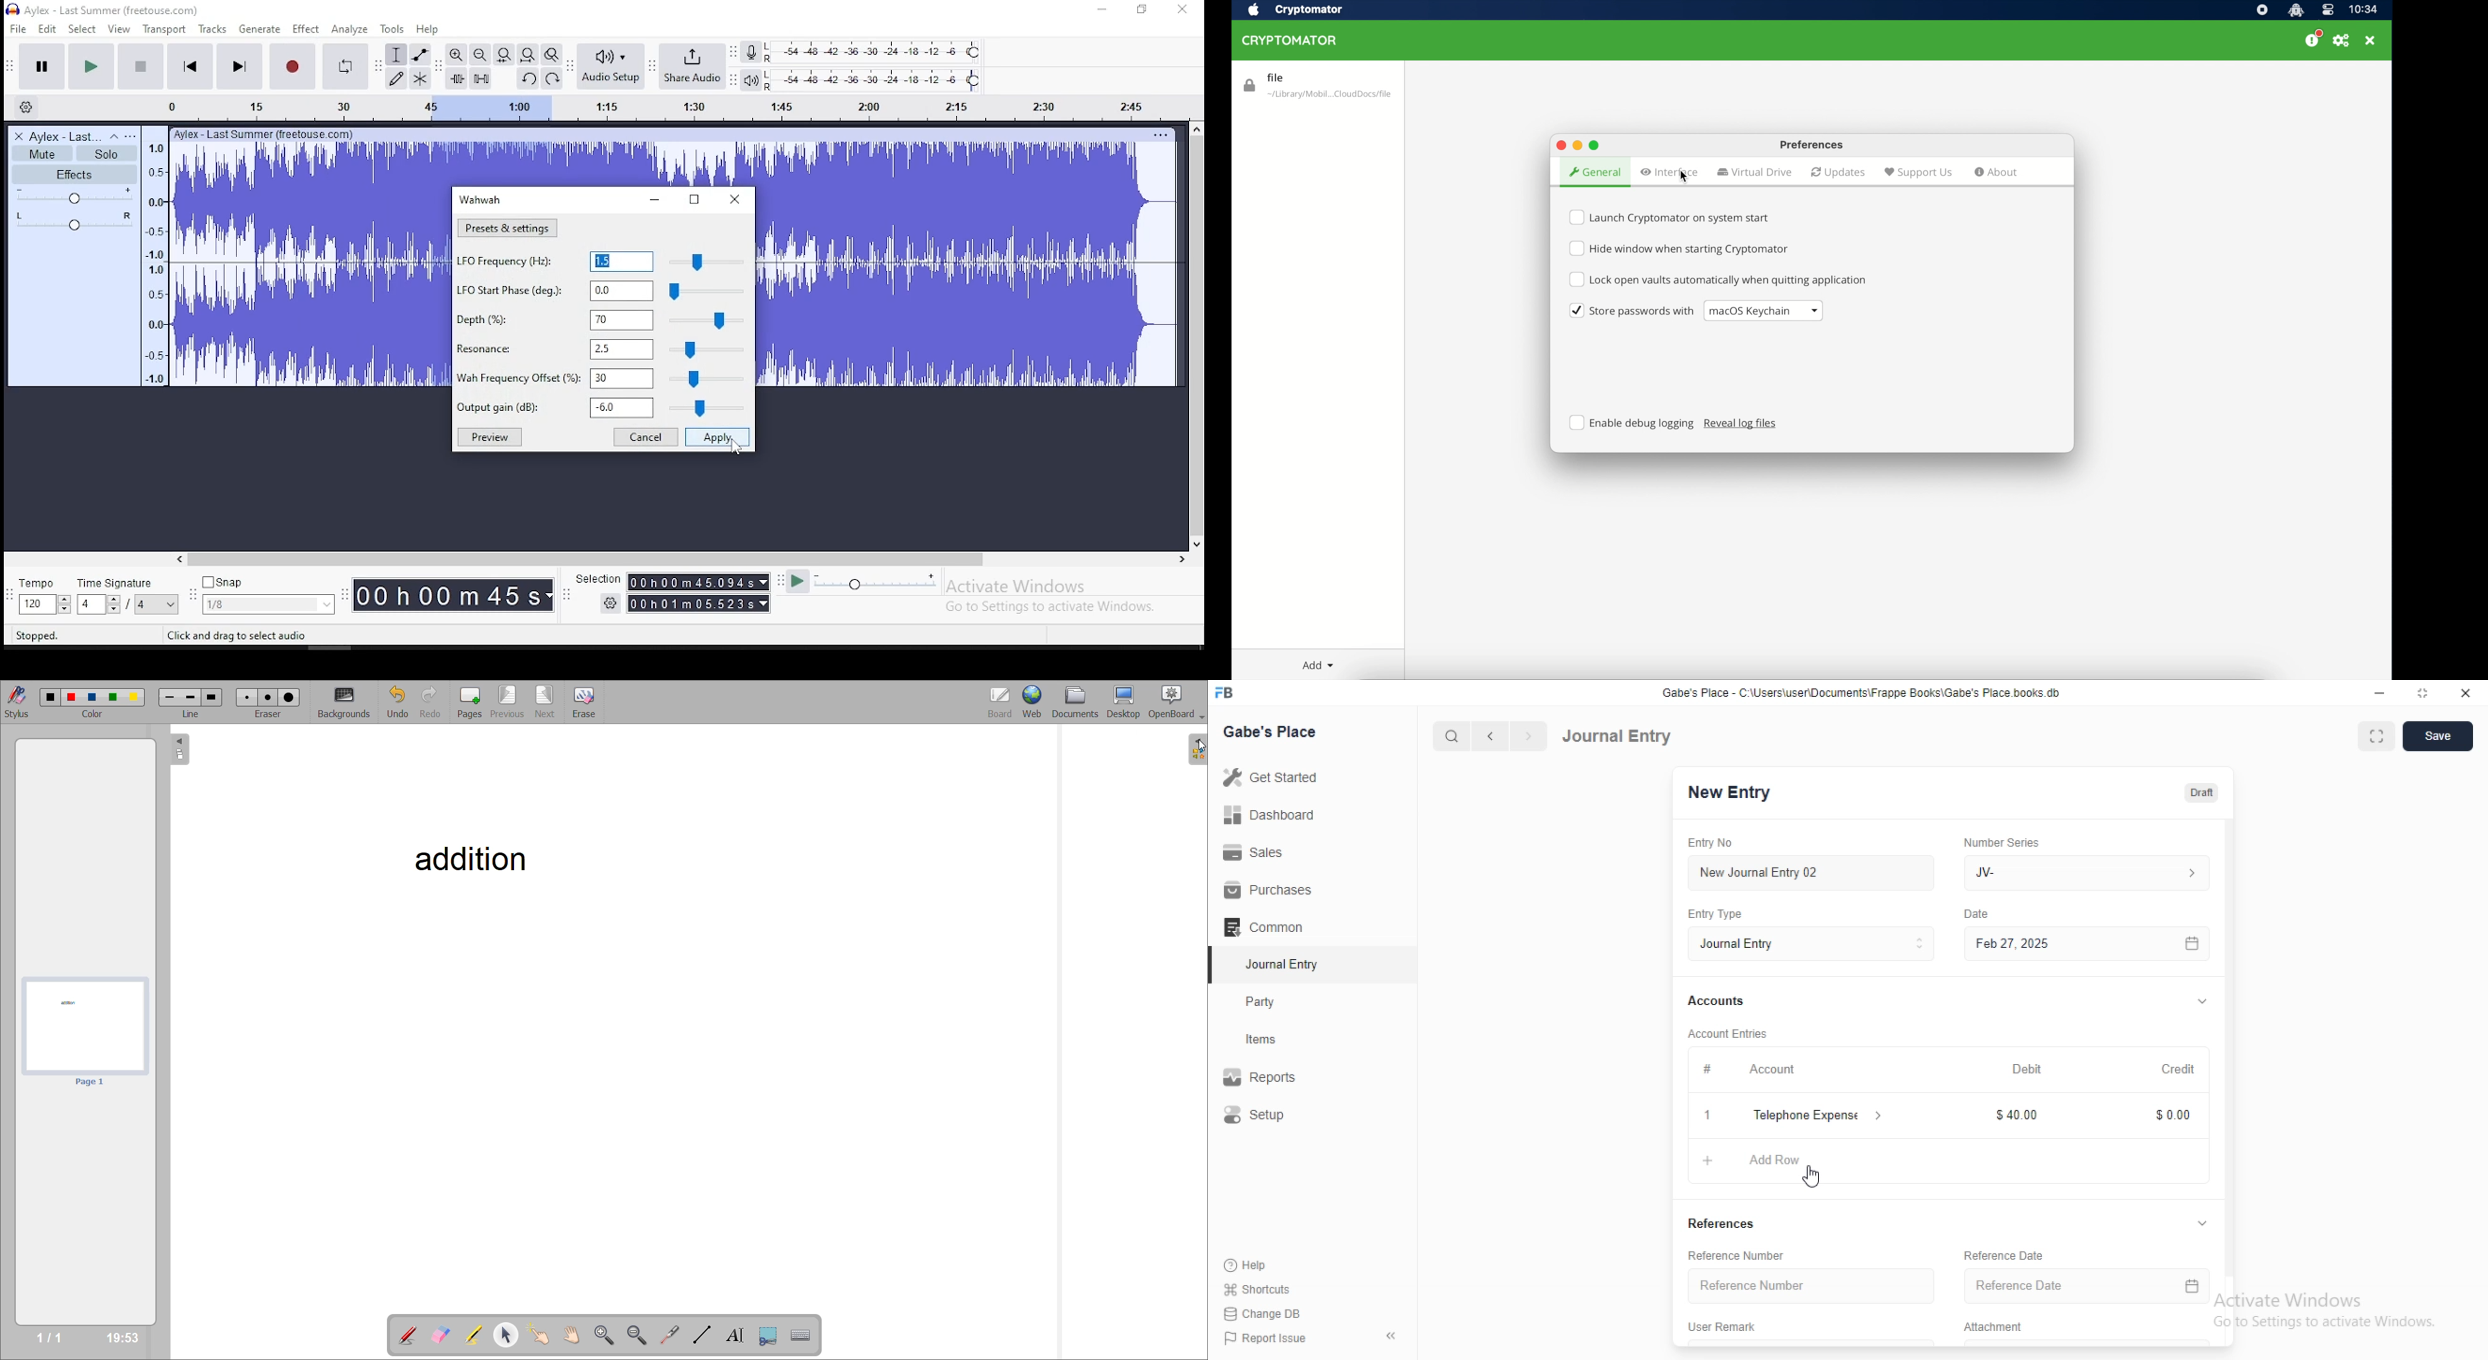  What do you see at coordinates (1265, 926) in the screenshot?
I see `‘Common` at bounding box center [1265, 926].